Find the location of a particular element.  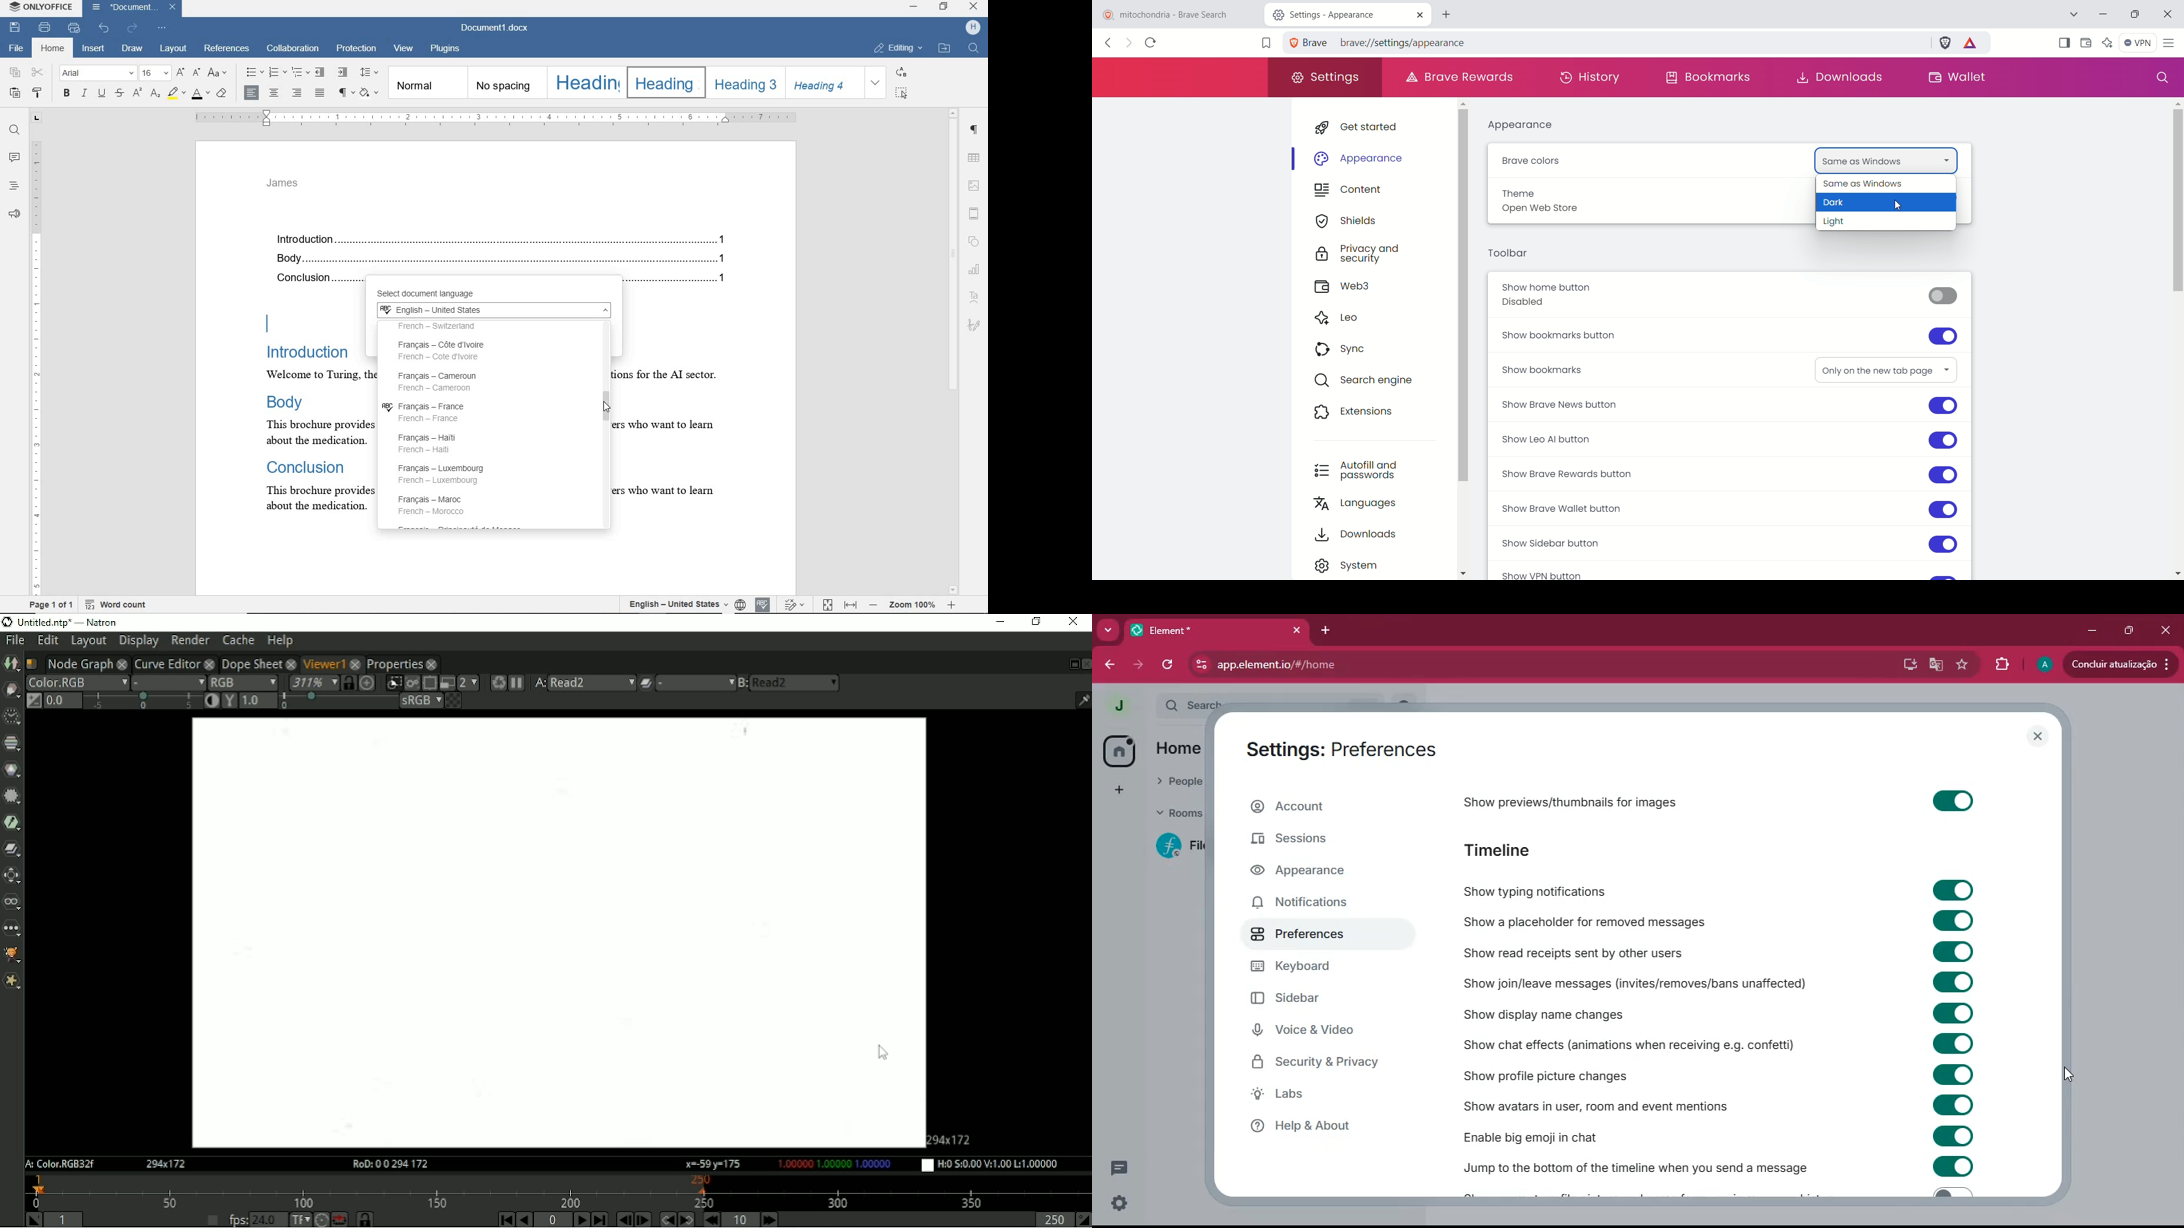

toggle on  is located at coordinates (1952, 951).